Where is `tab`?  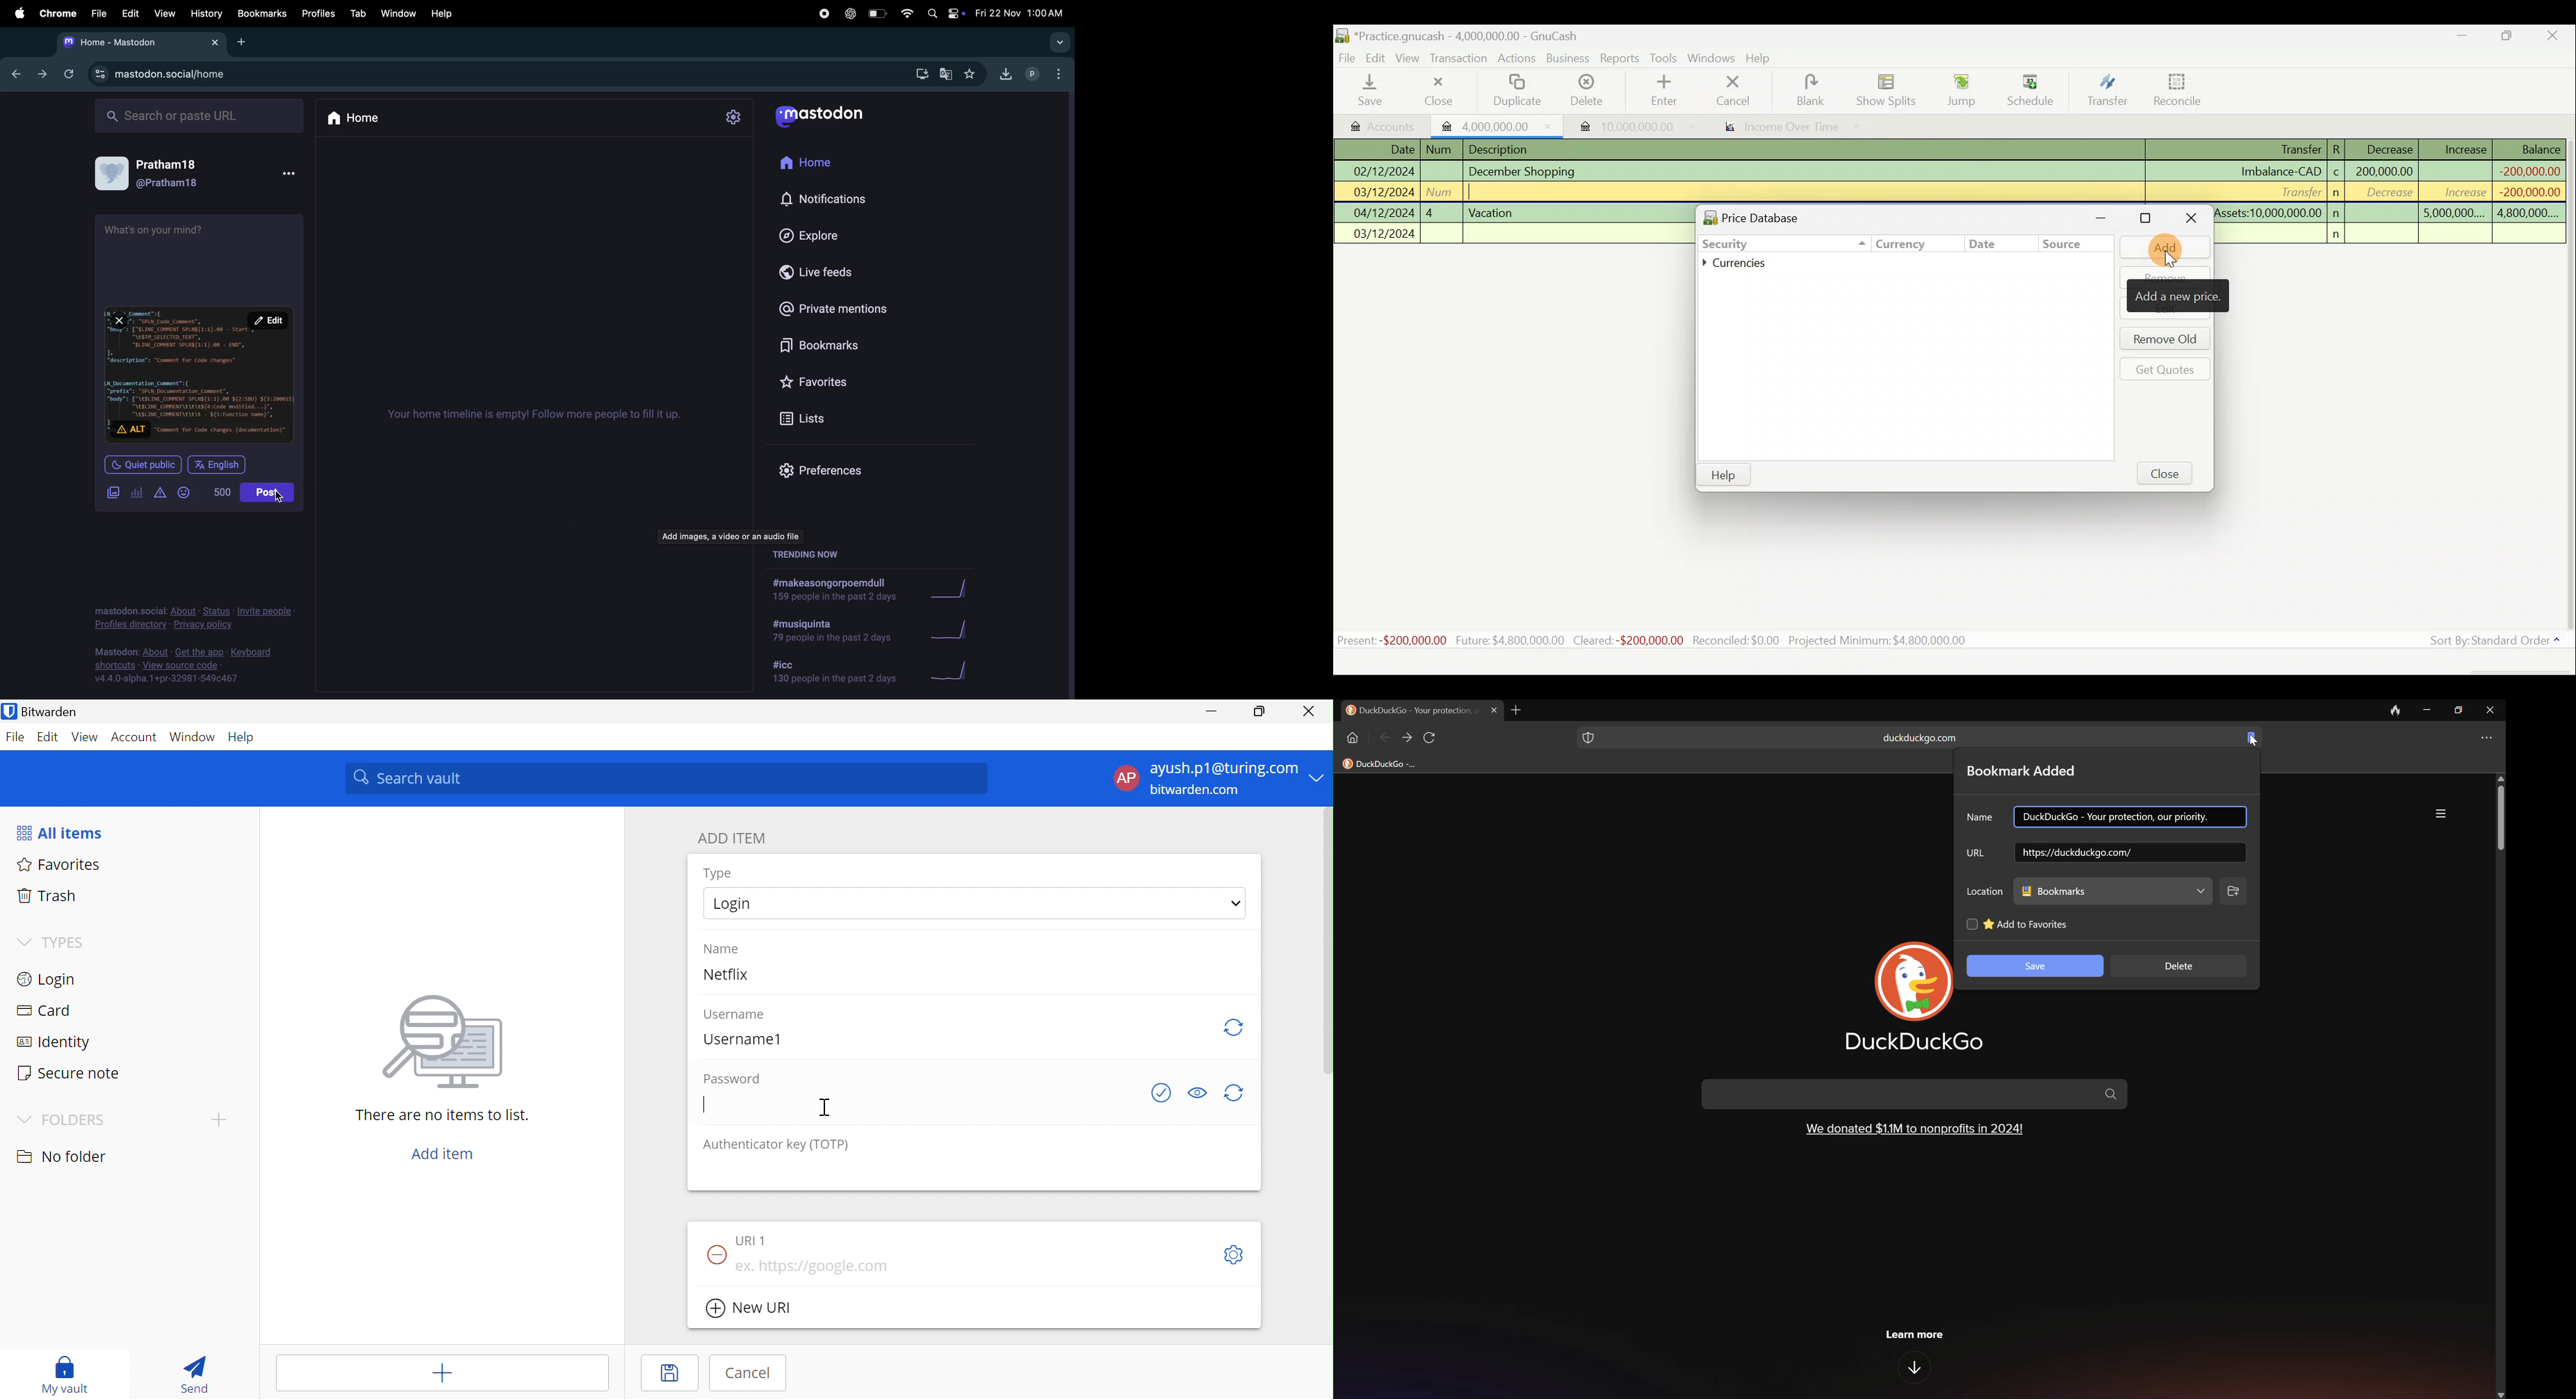 tab is located at coordinates (357, 14).